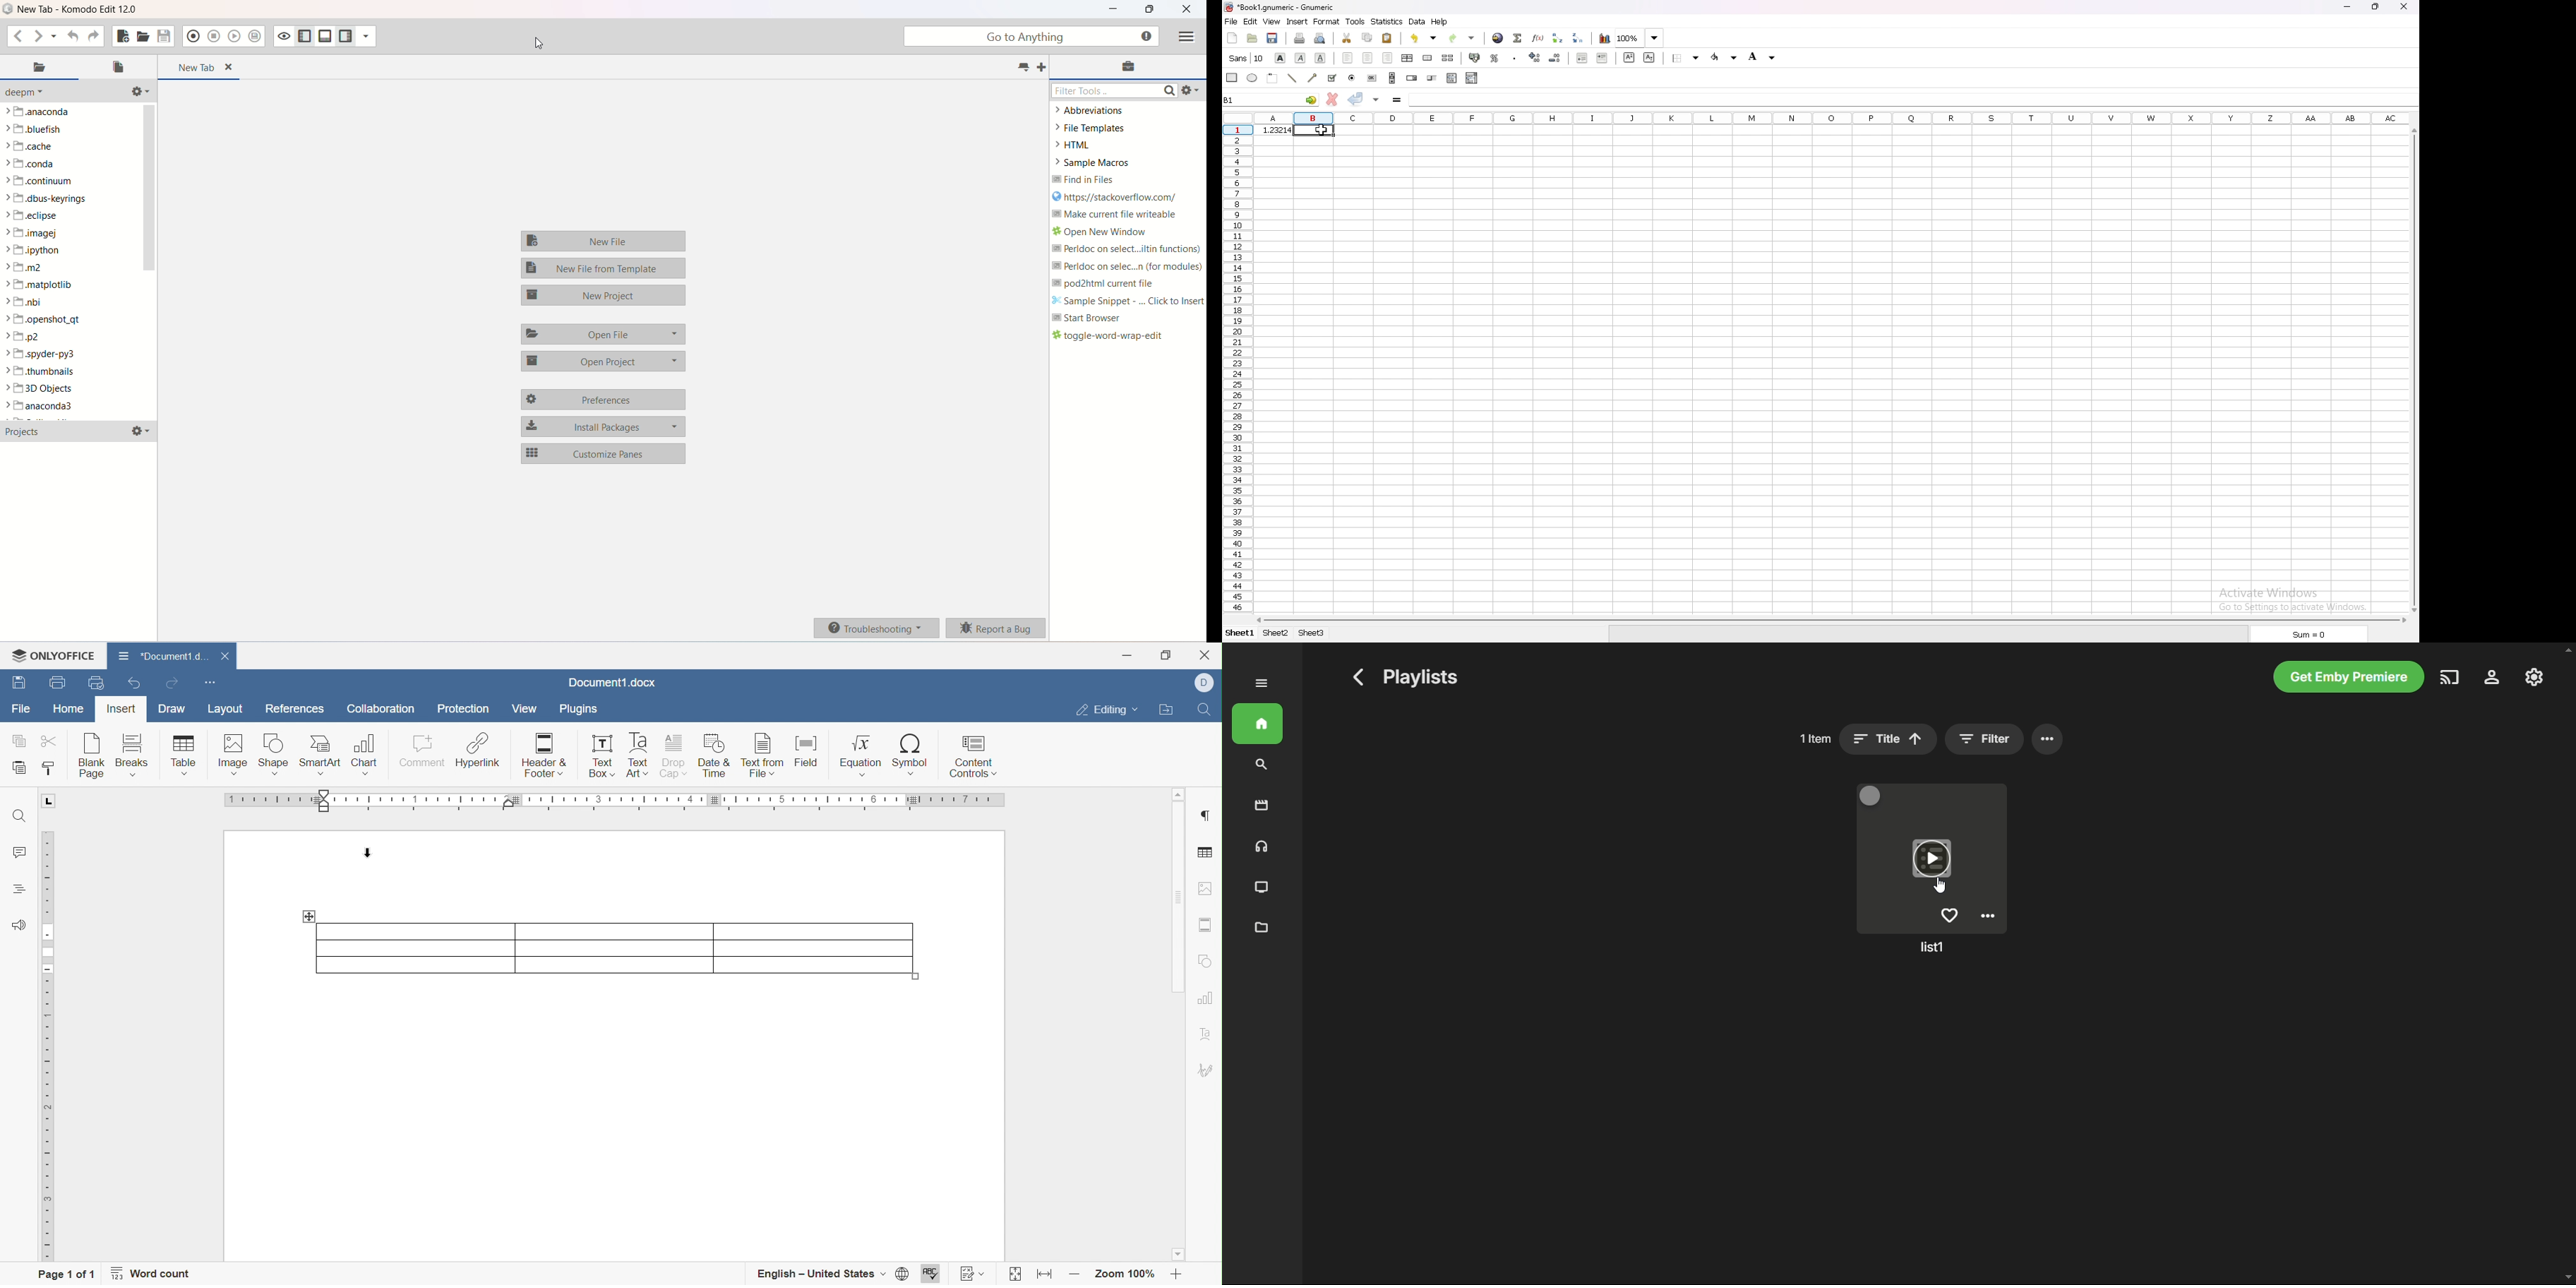 The height and width of the screenshot is (1288, 2576). What do you see at coordinates (26, 267) in the screenshot?
I see `m2` at bounding box center [26, 267].